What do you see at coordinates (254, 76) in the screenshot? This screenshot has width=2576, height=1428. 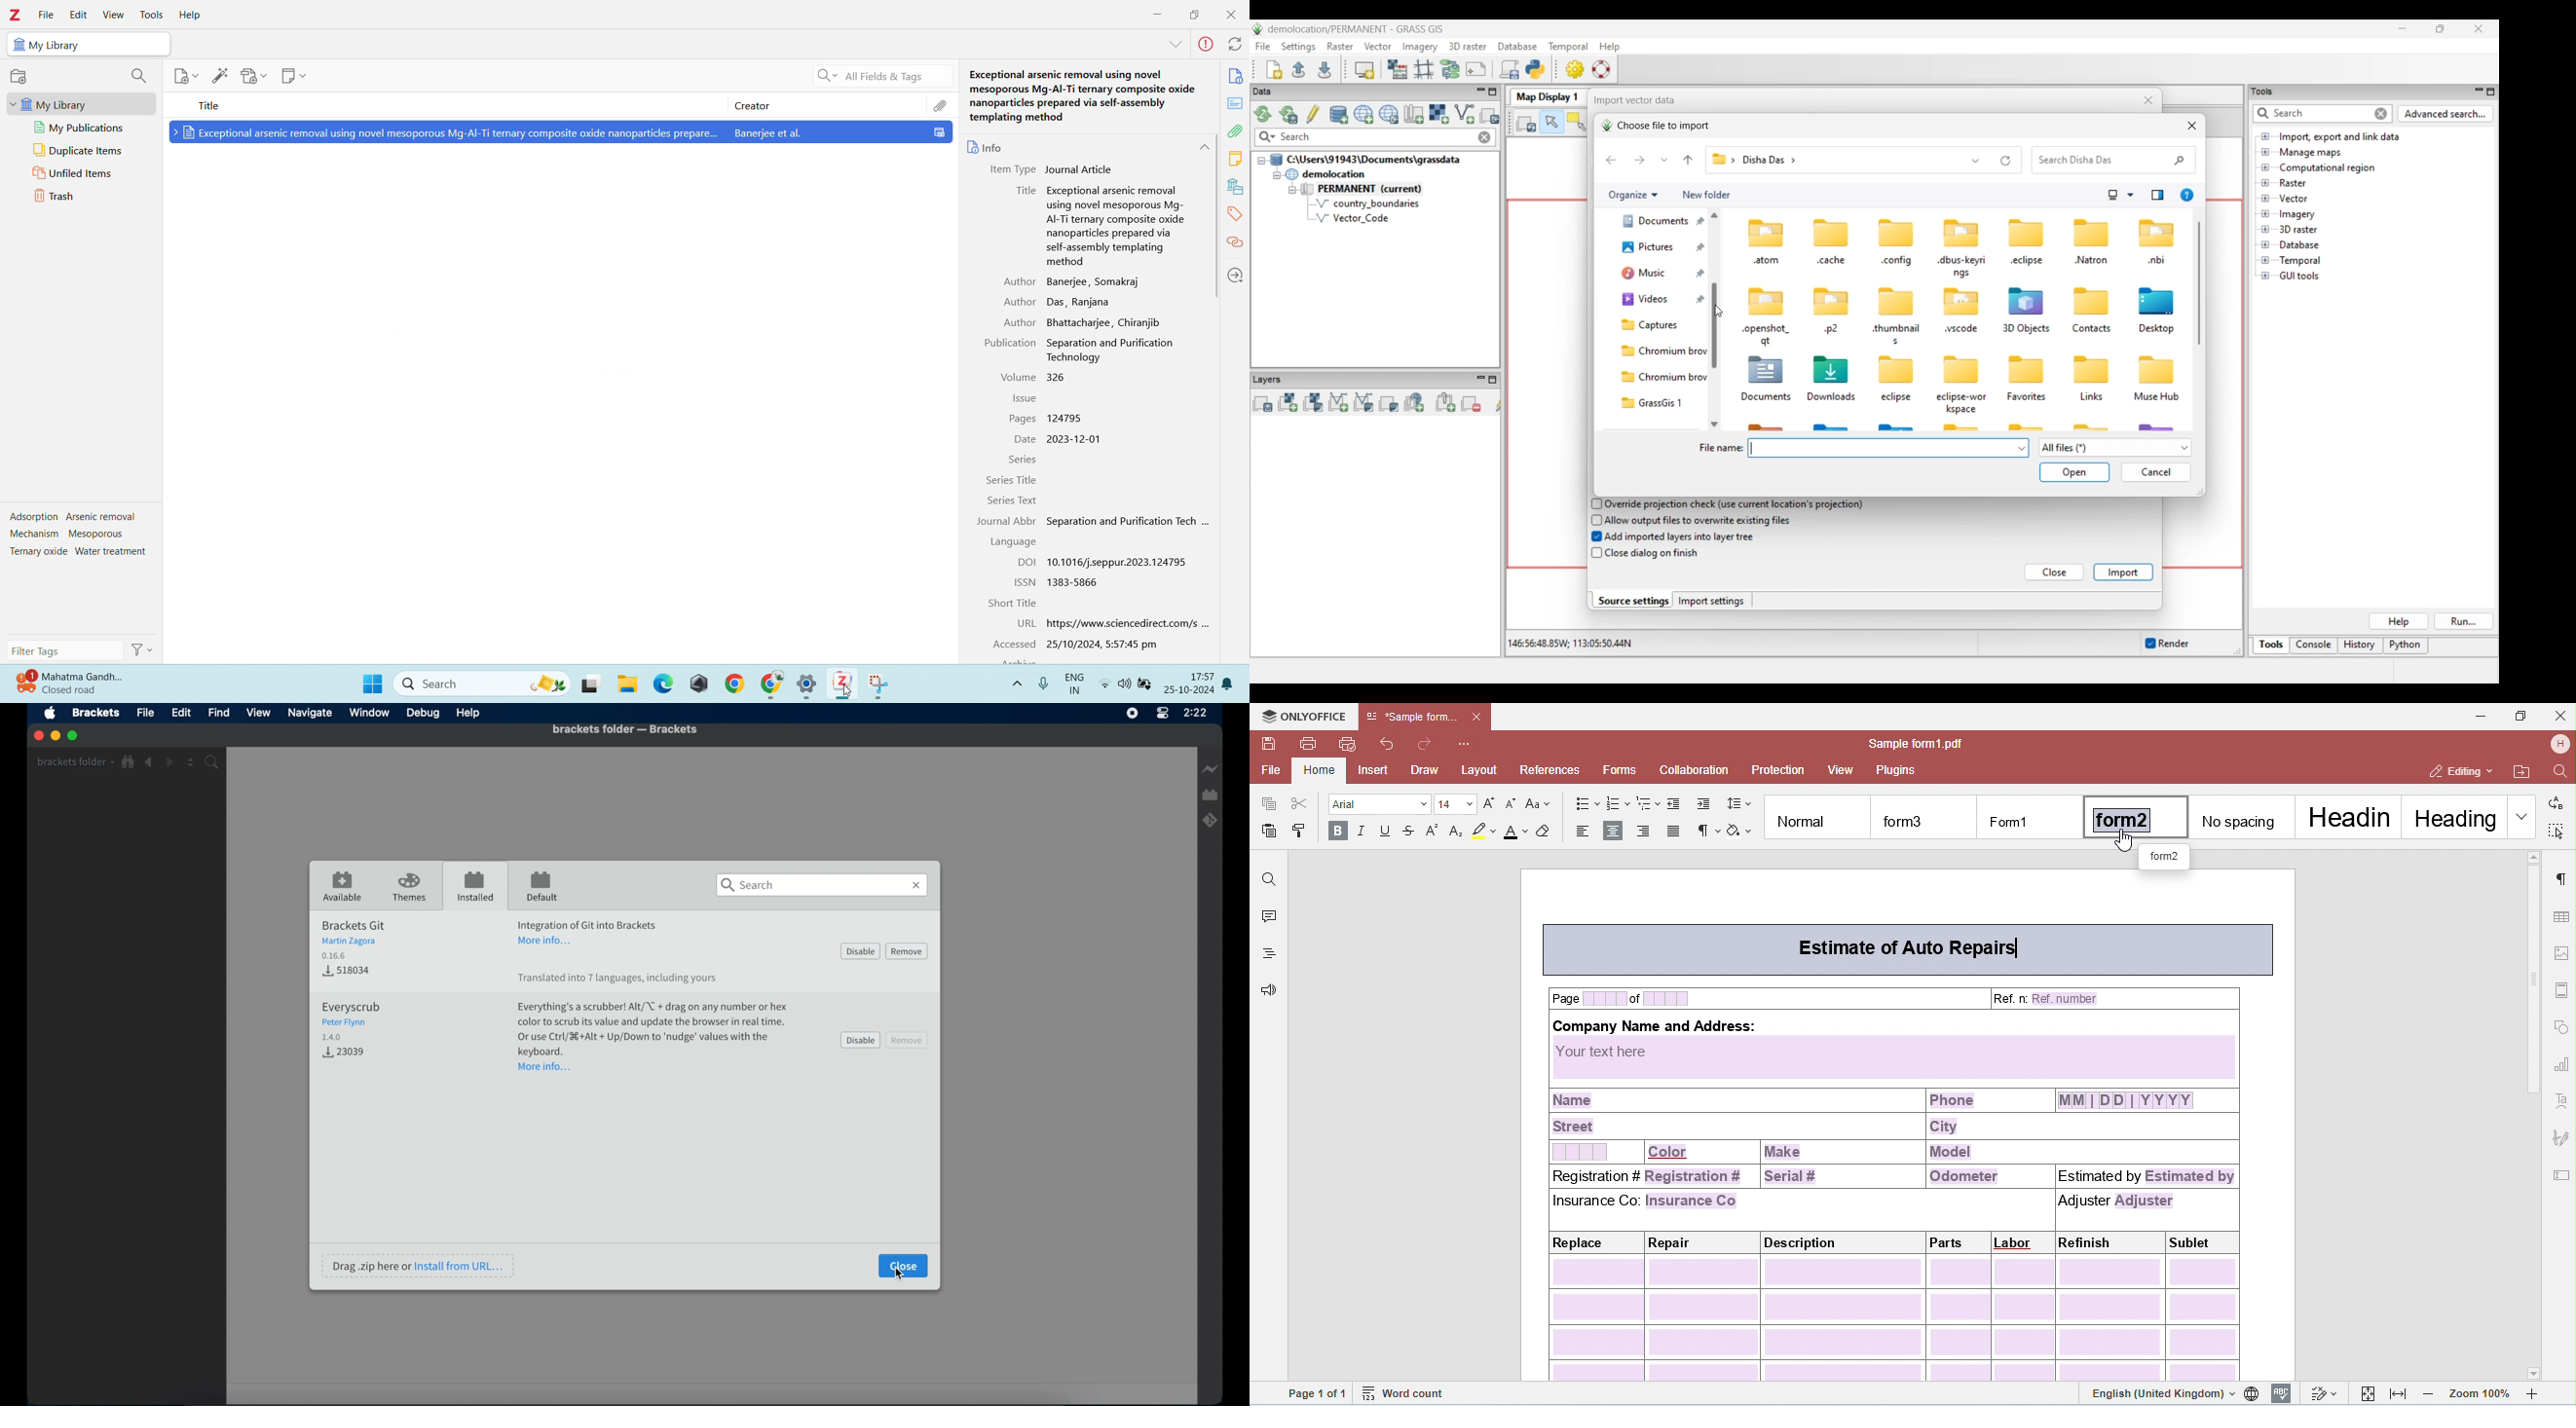 I see `add attachments` at bounding box center [254, 76].